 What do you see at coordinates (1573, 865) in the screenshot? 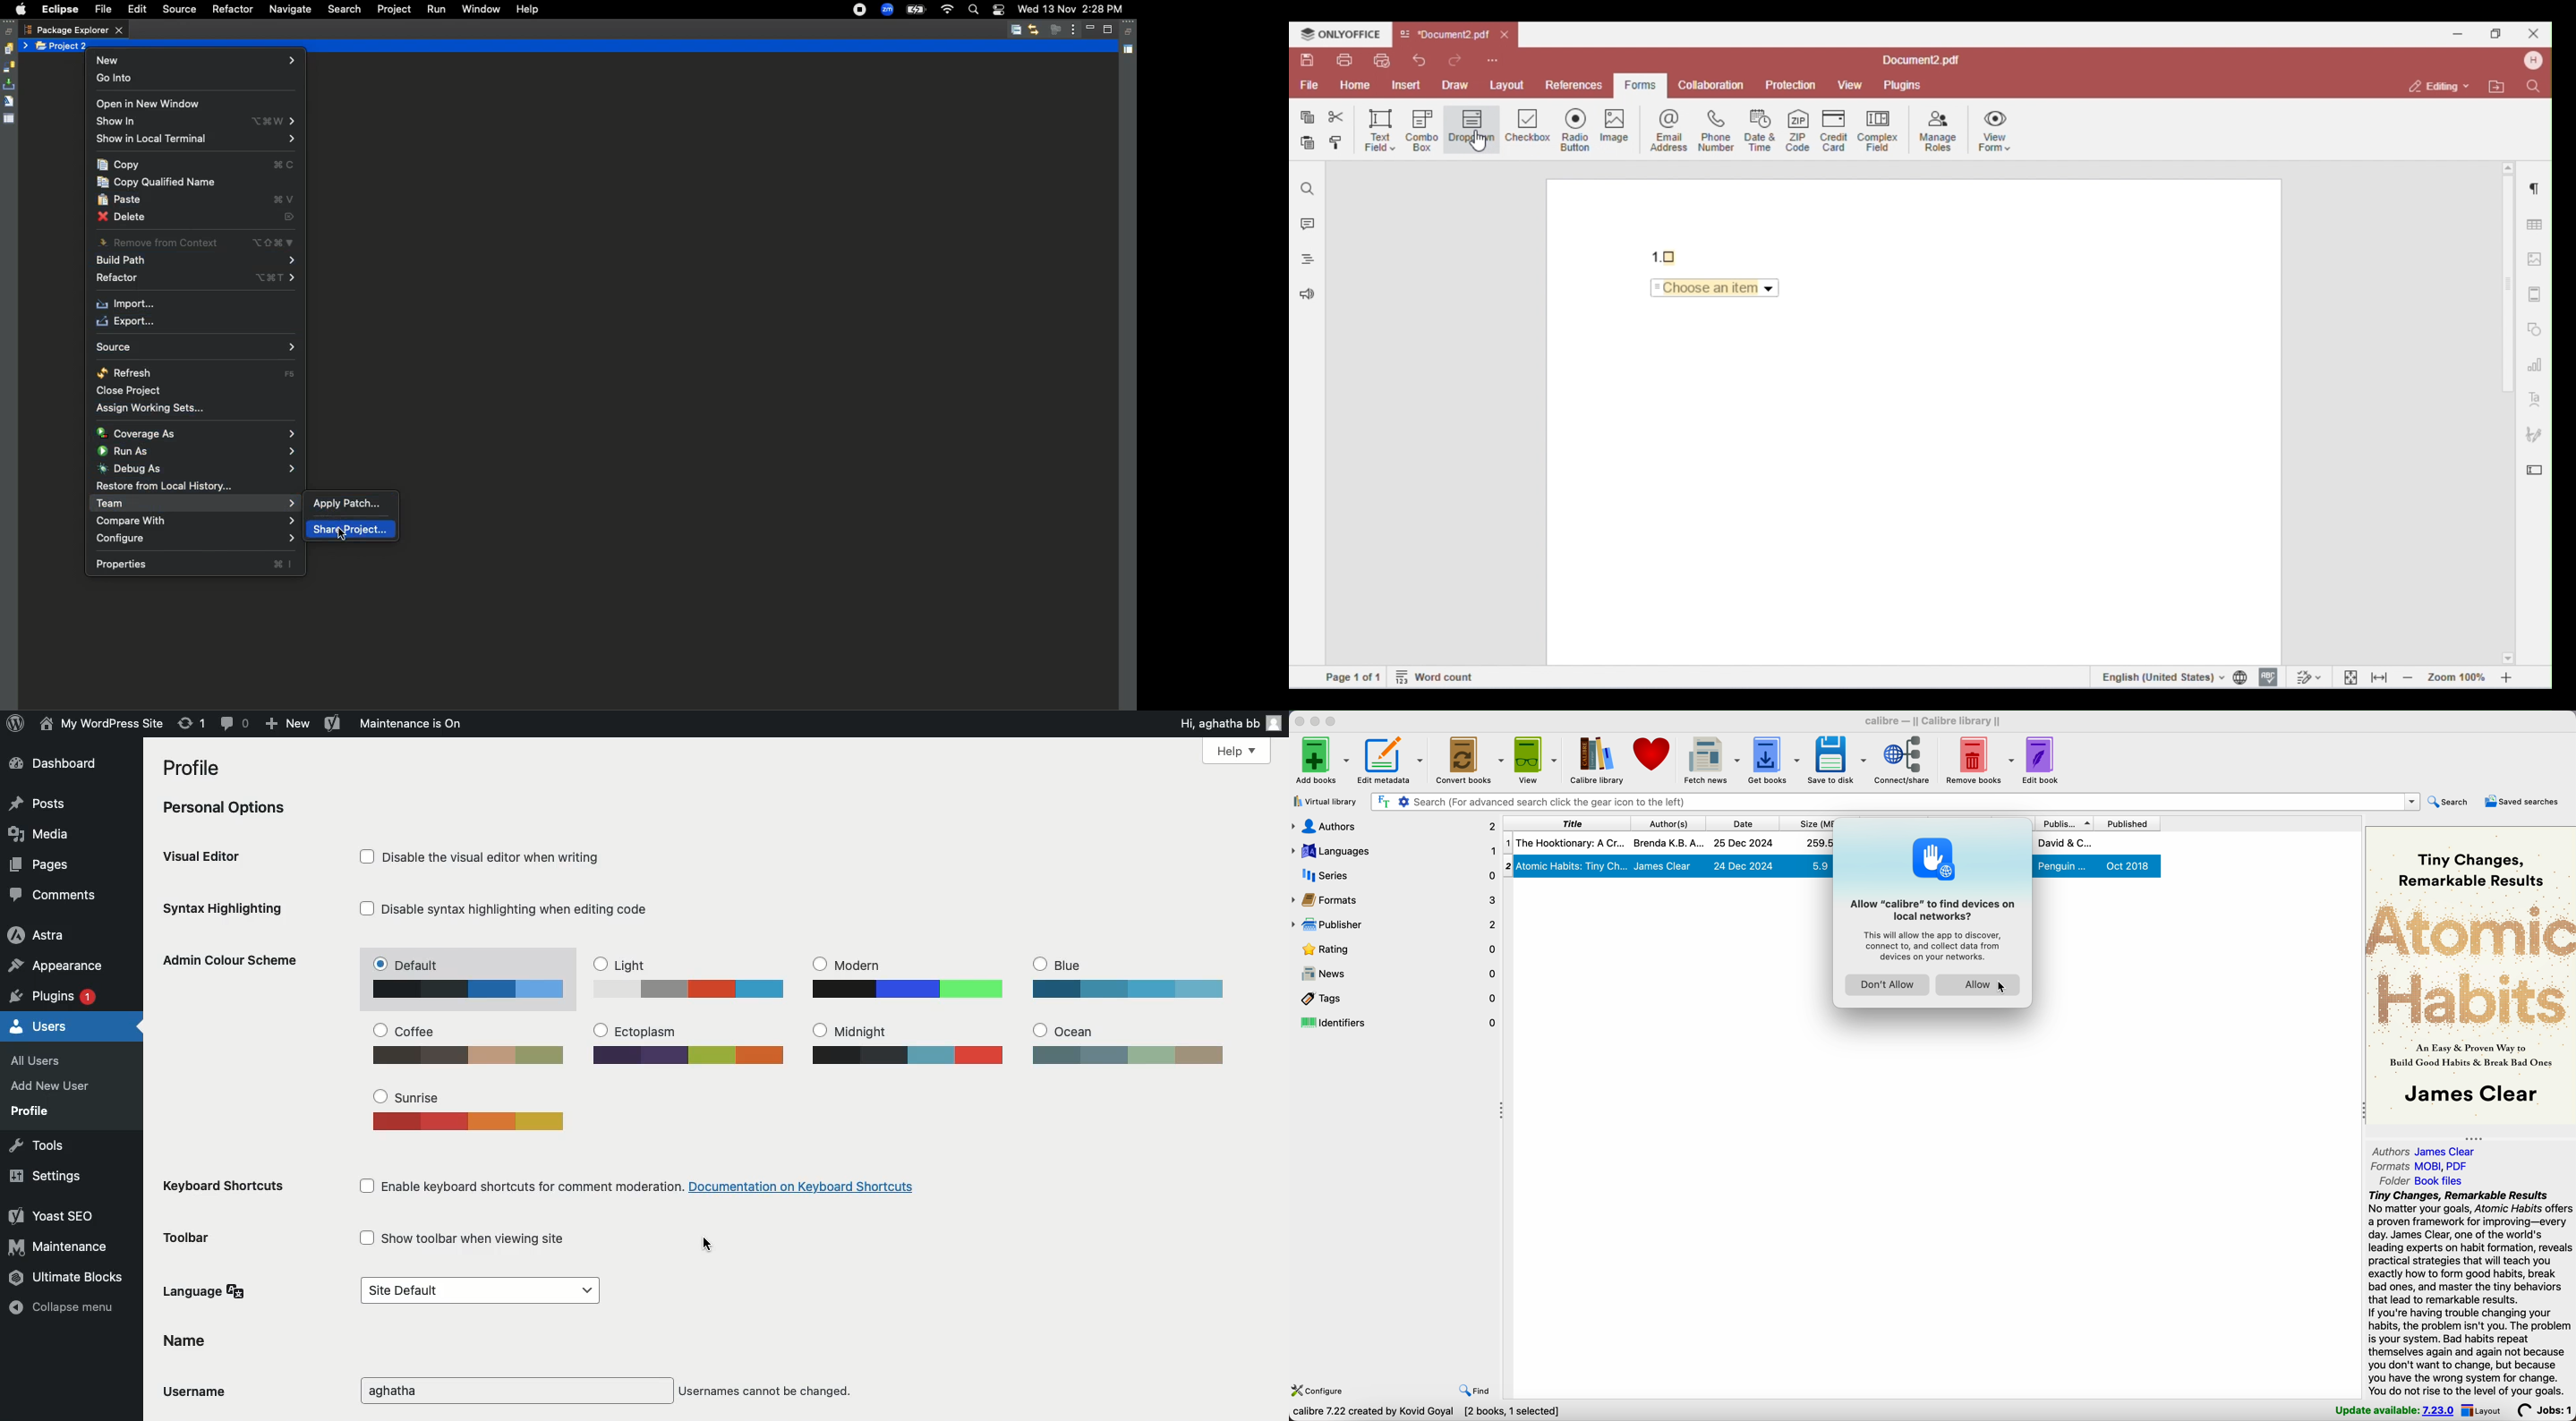
I see `2| Atomic Habits: Tiny Ch...` at bounding box center [1573, 865].